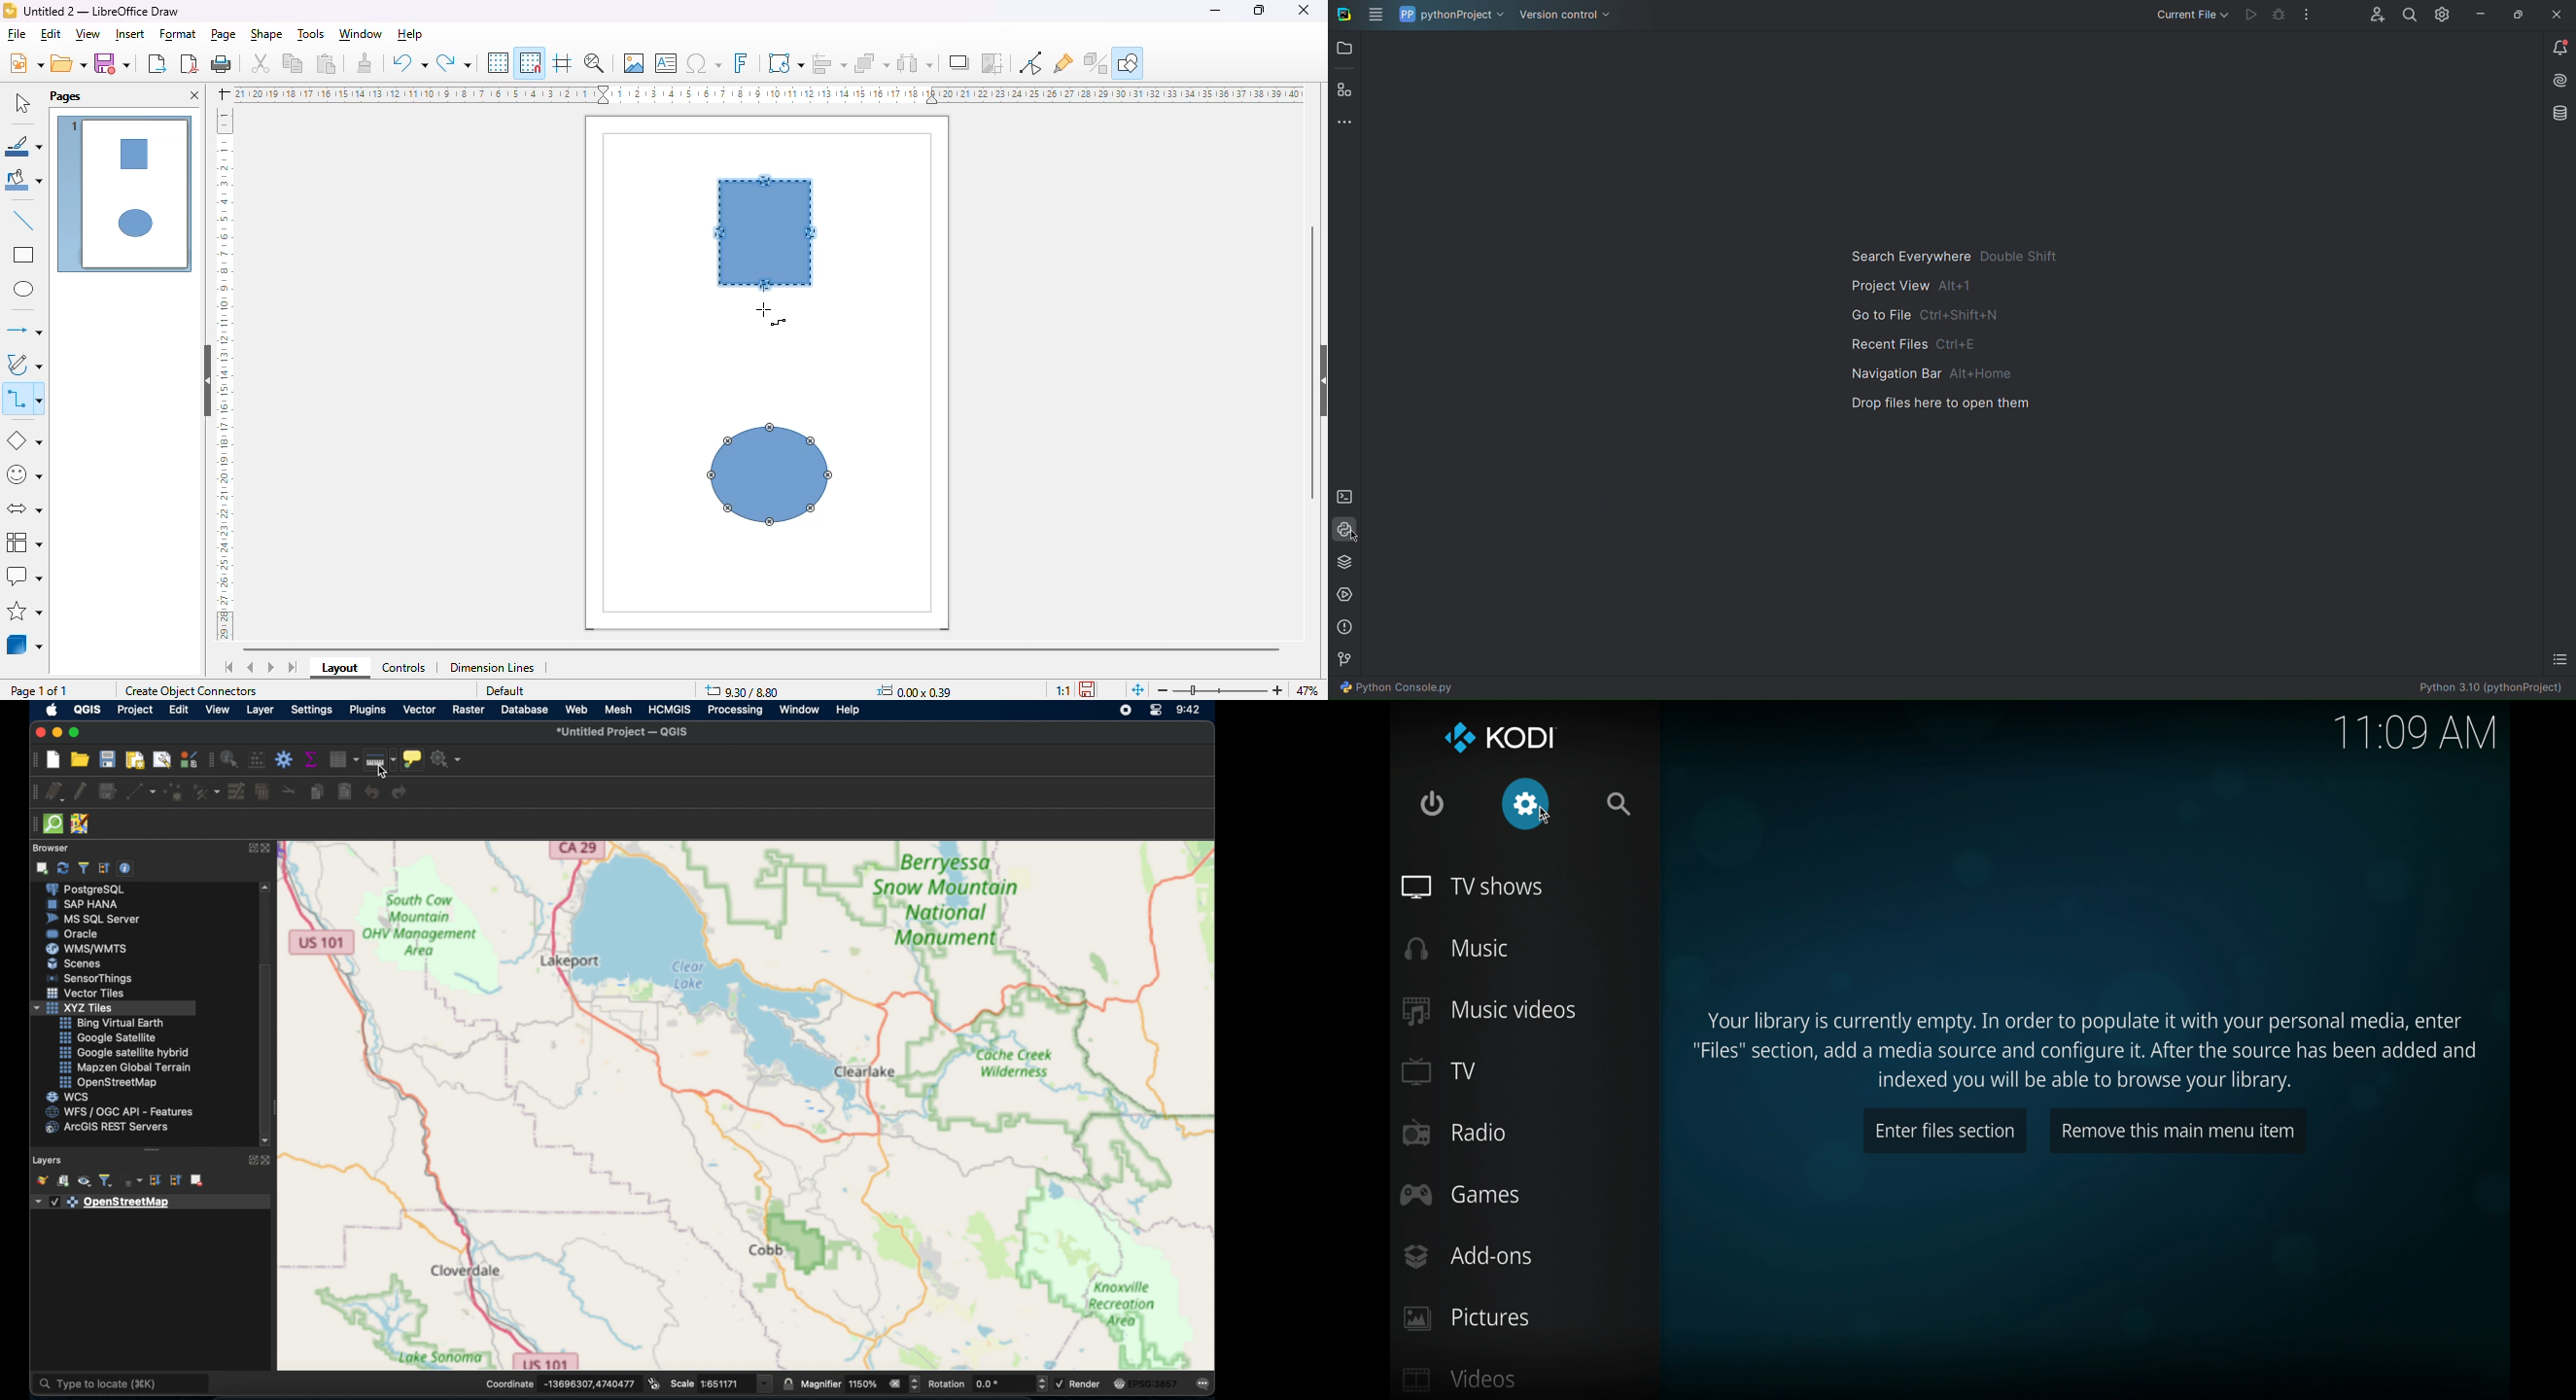  I want to click on hide, so click(209, 381).